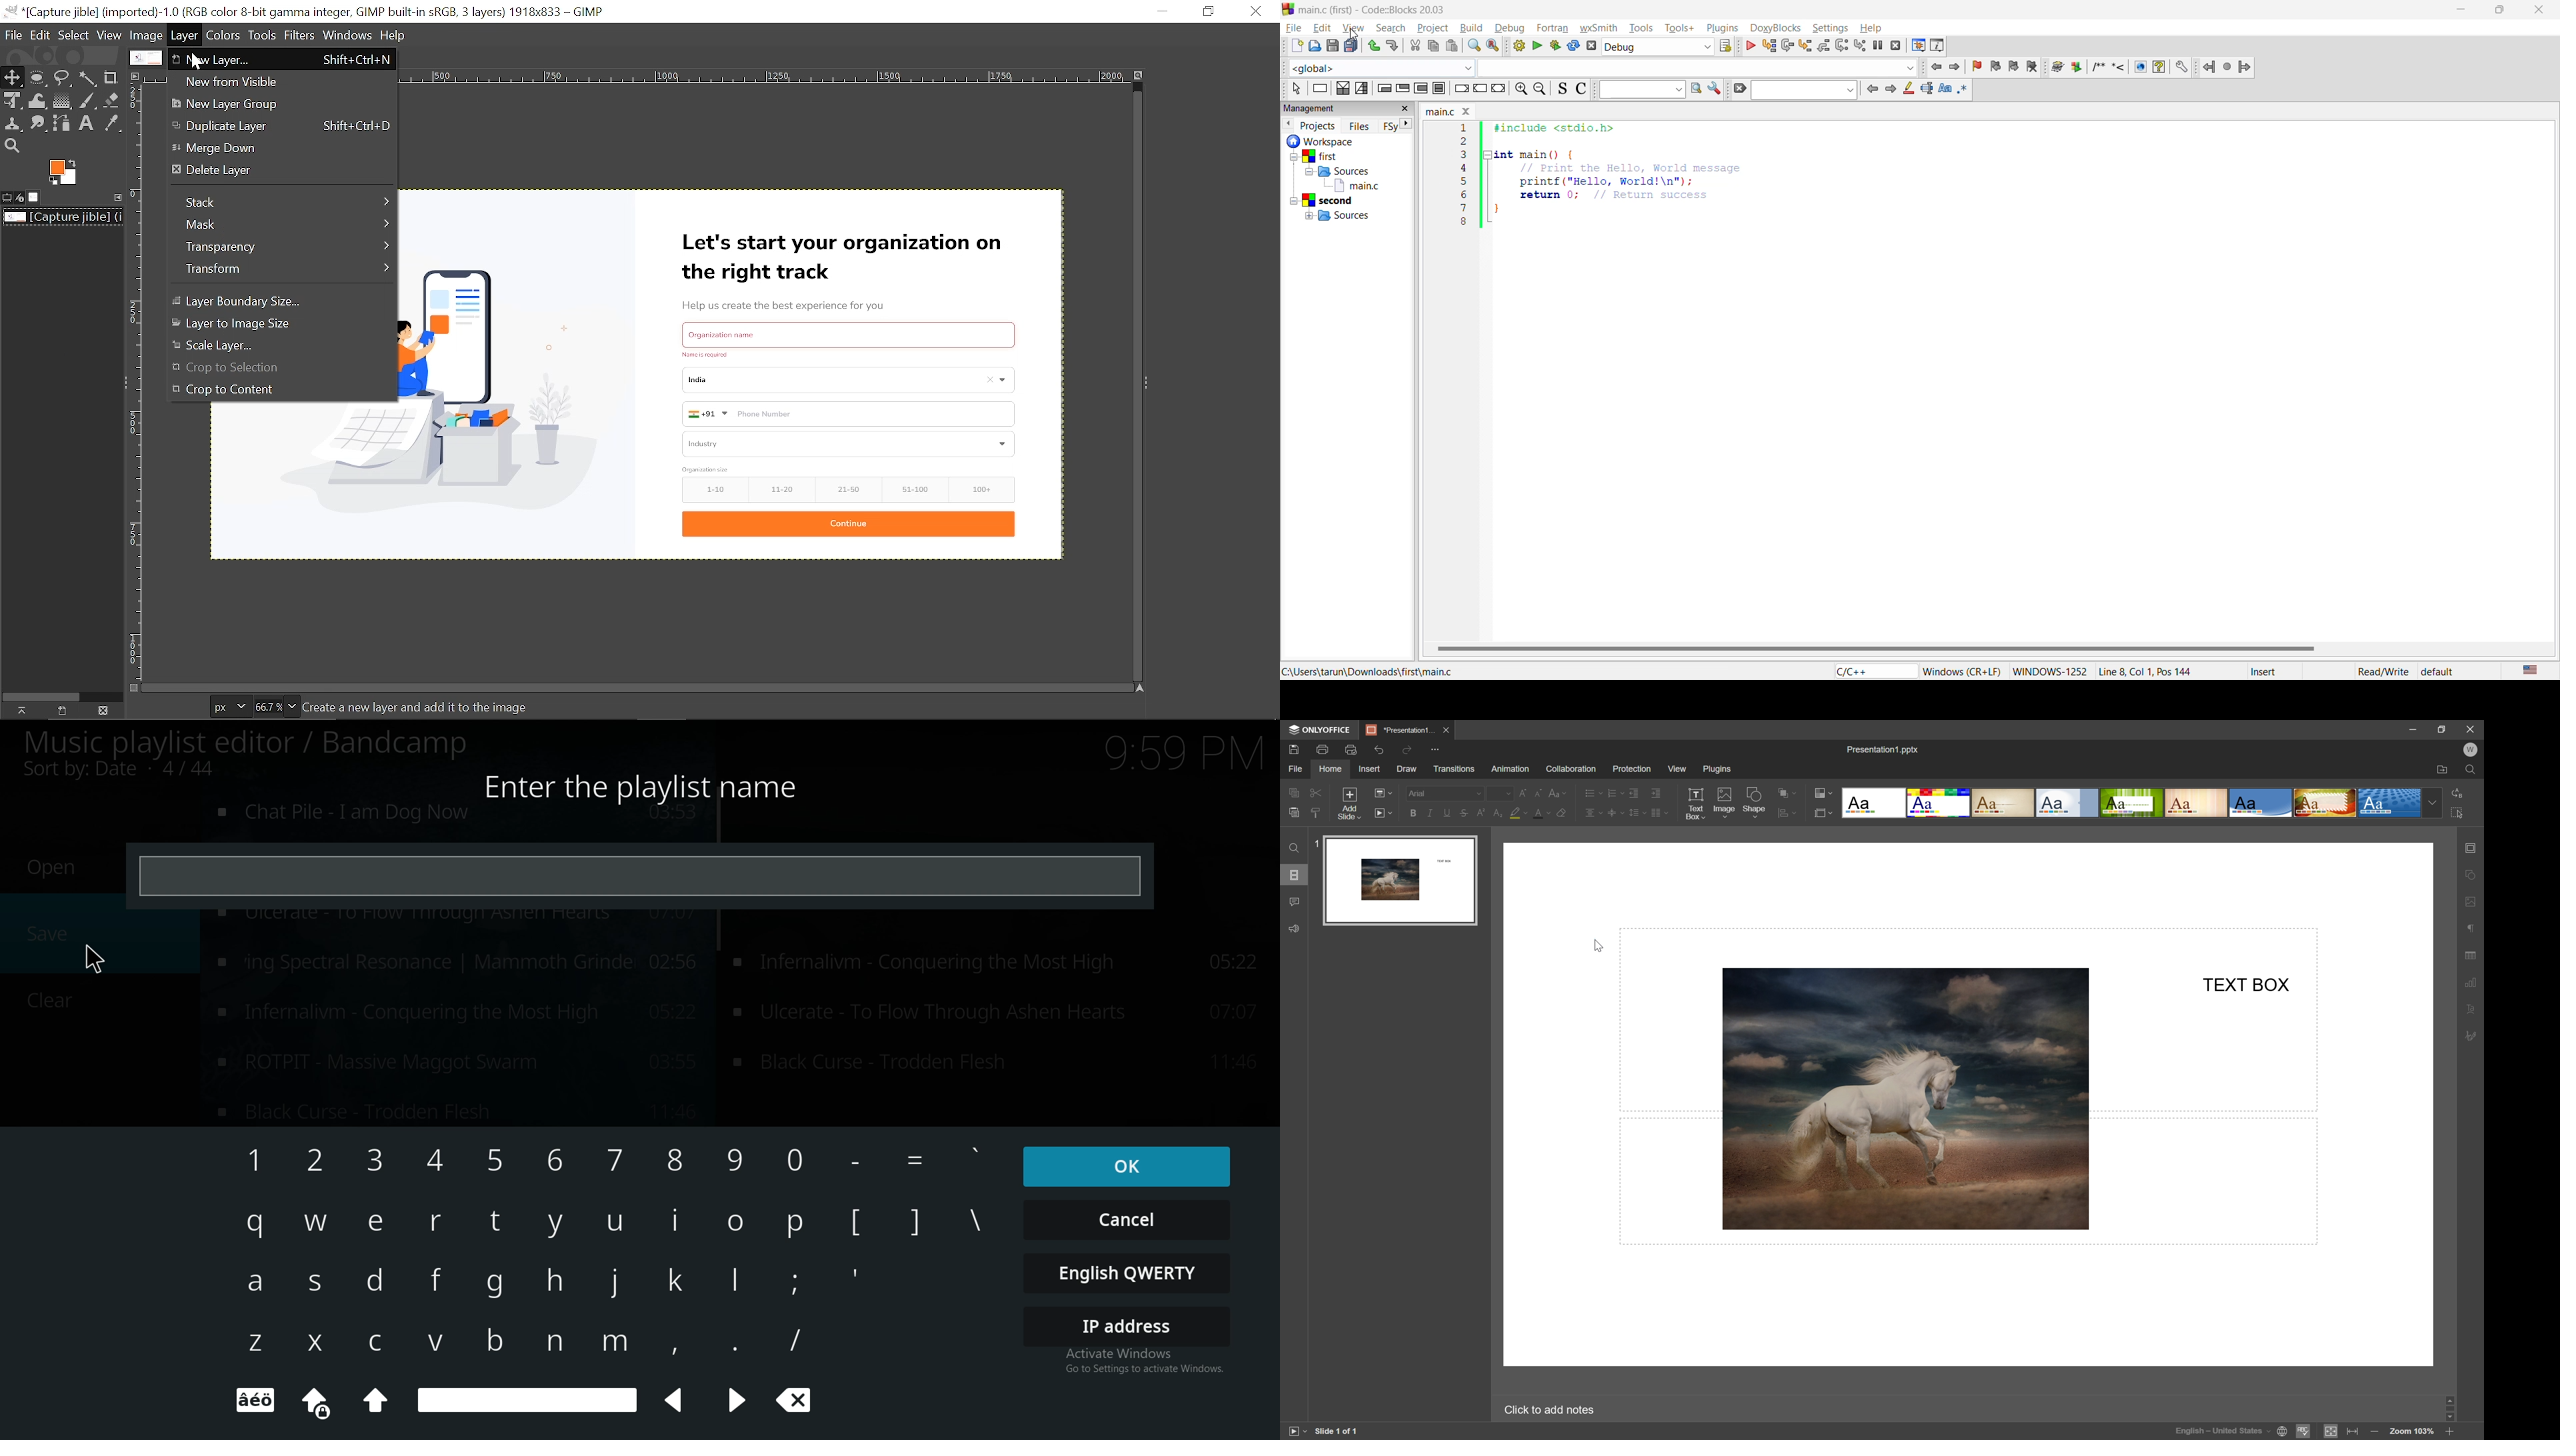 Image resolution: width=2576 pixels, height=1456 pixels. Describe the element at coordinates (274, 344) in the screenshot. I see `Scale layer` at that location.